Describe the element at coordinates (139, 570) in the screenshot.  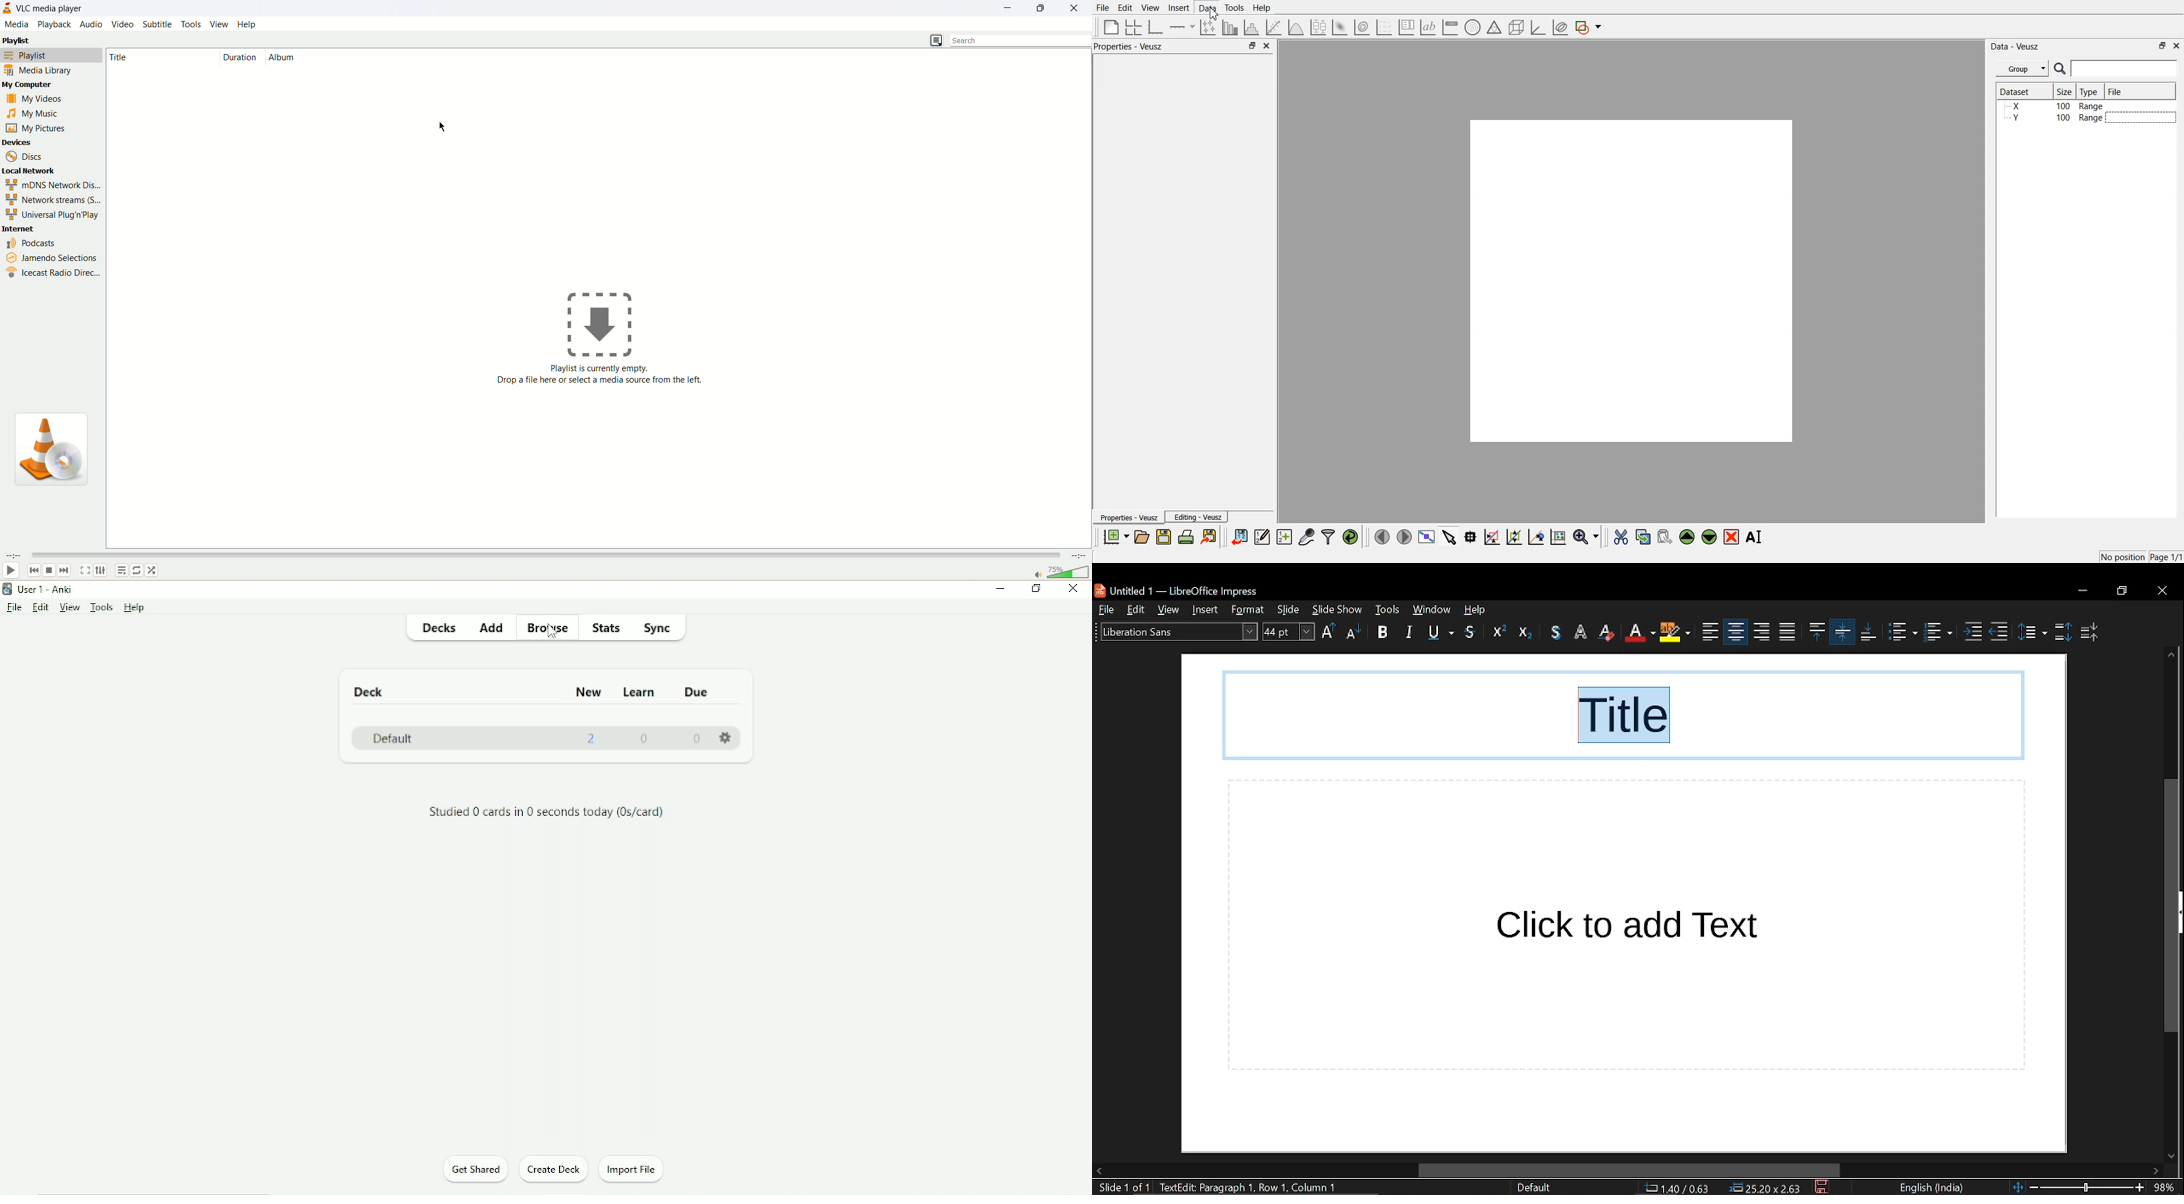
I see `loop` at that location.